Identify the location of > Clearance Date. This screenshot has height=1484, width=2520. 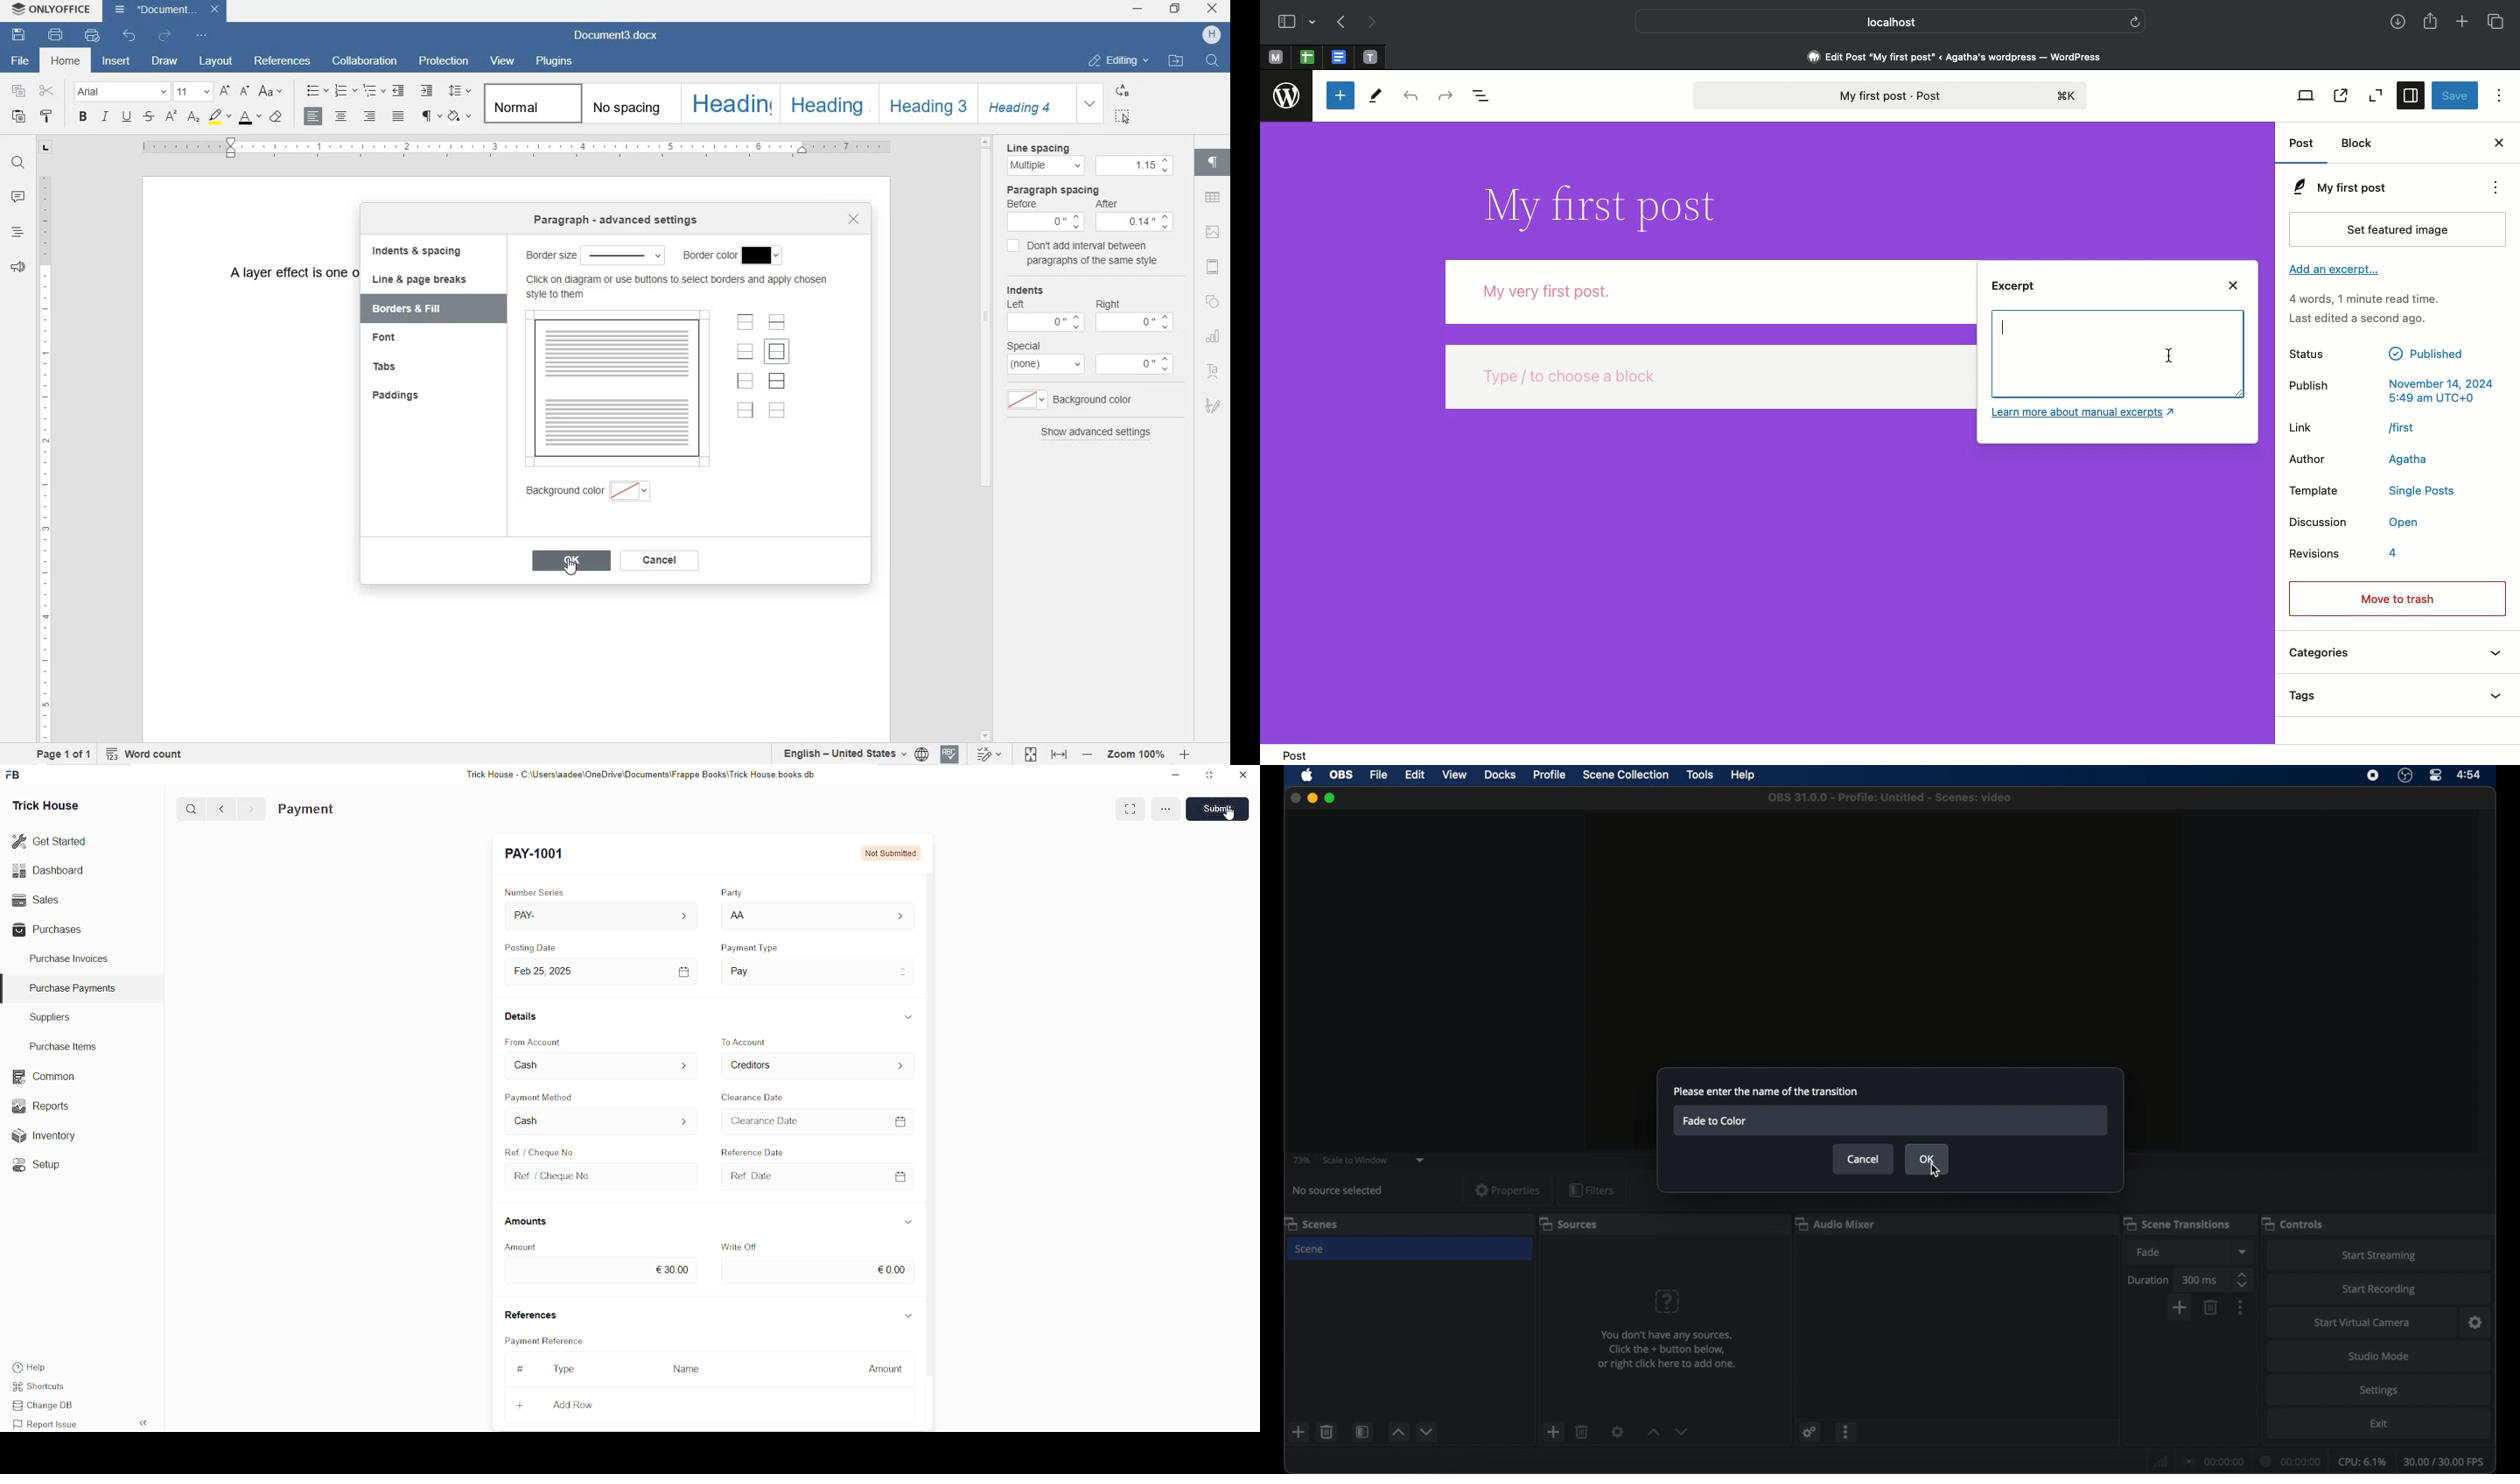
(791, 1120).